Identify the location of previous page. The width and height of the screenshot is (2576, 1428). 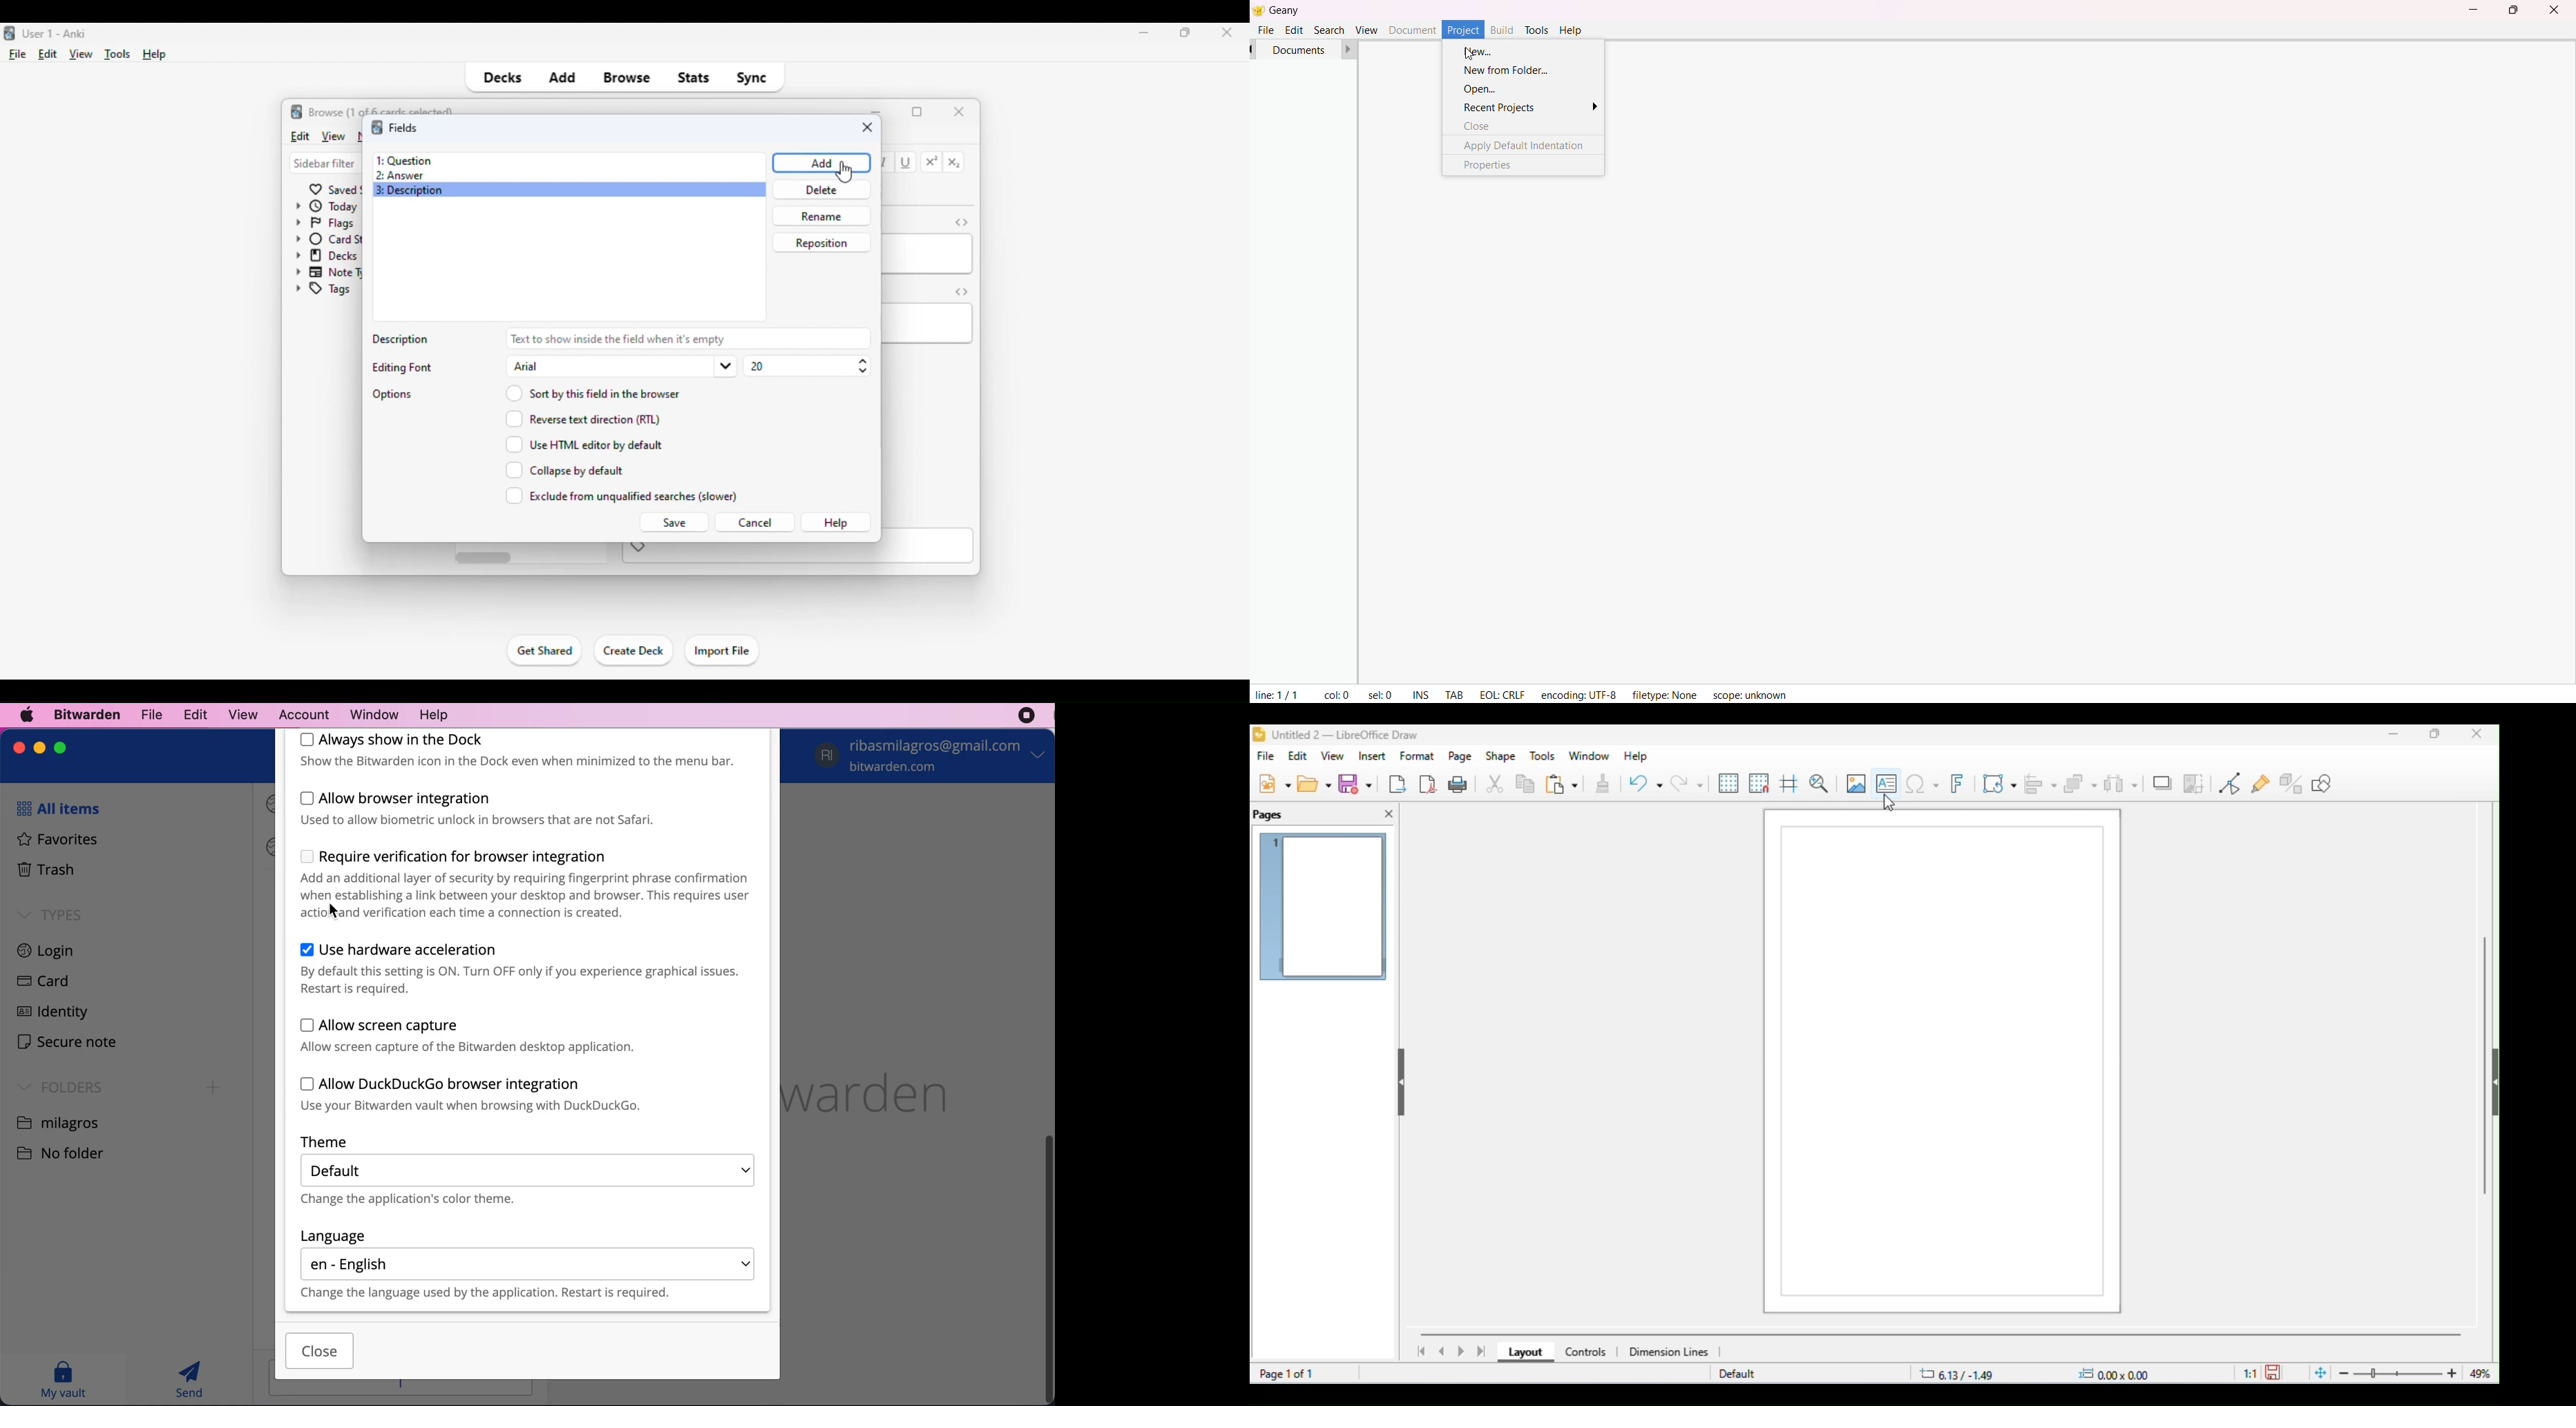
(1442, 1352).